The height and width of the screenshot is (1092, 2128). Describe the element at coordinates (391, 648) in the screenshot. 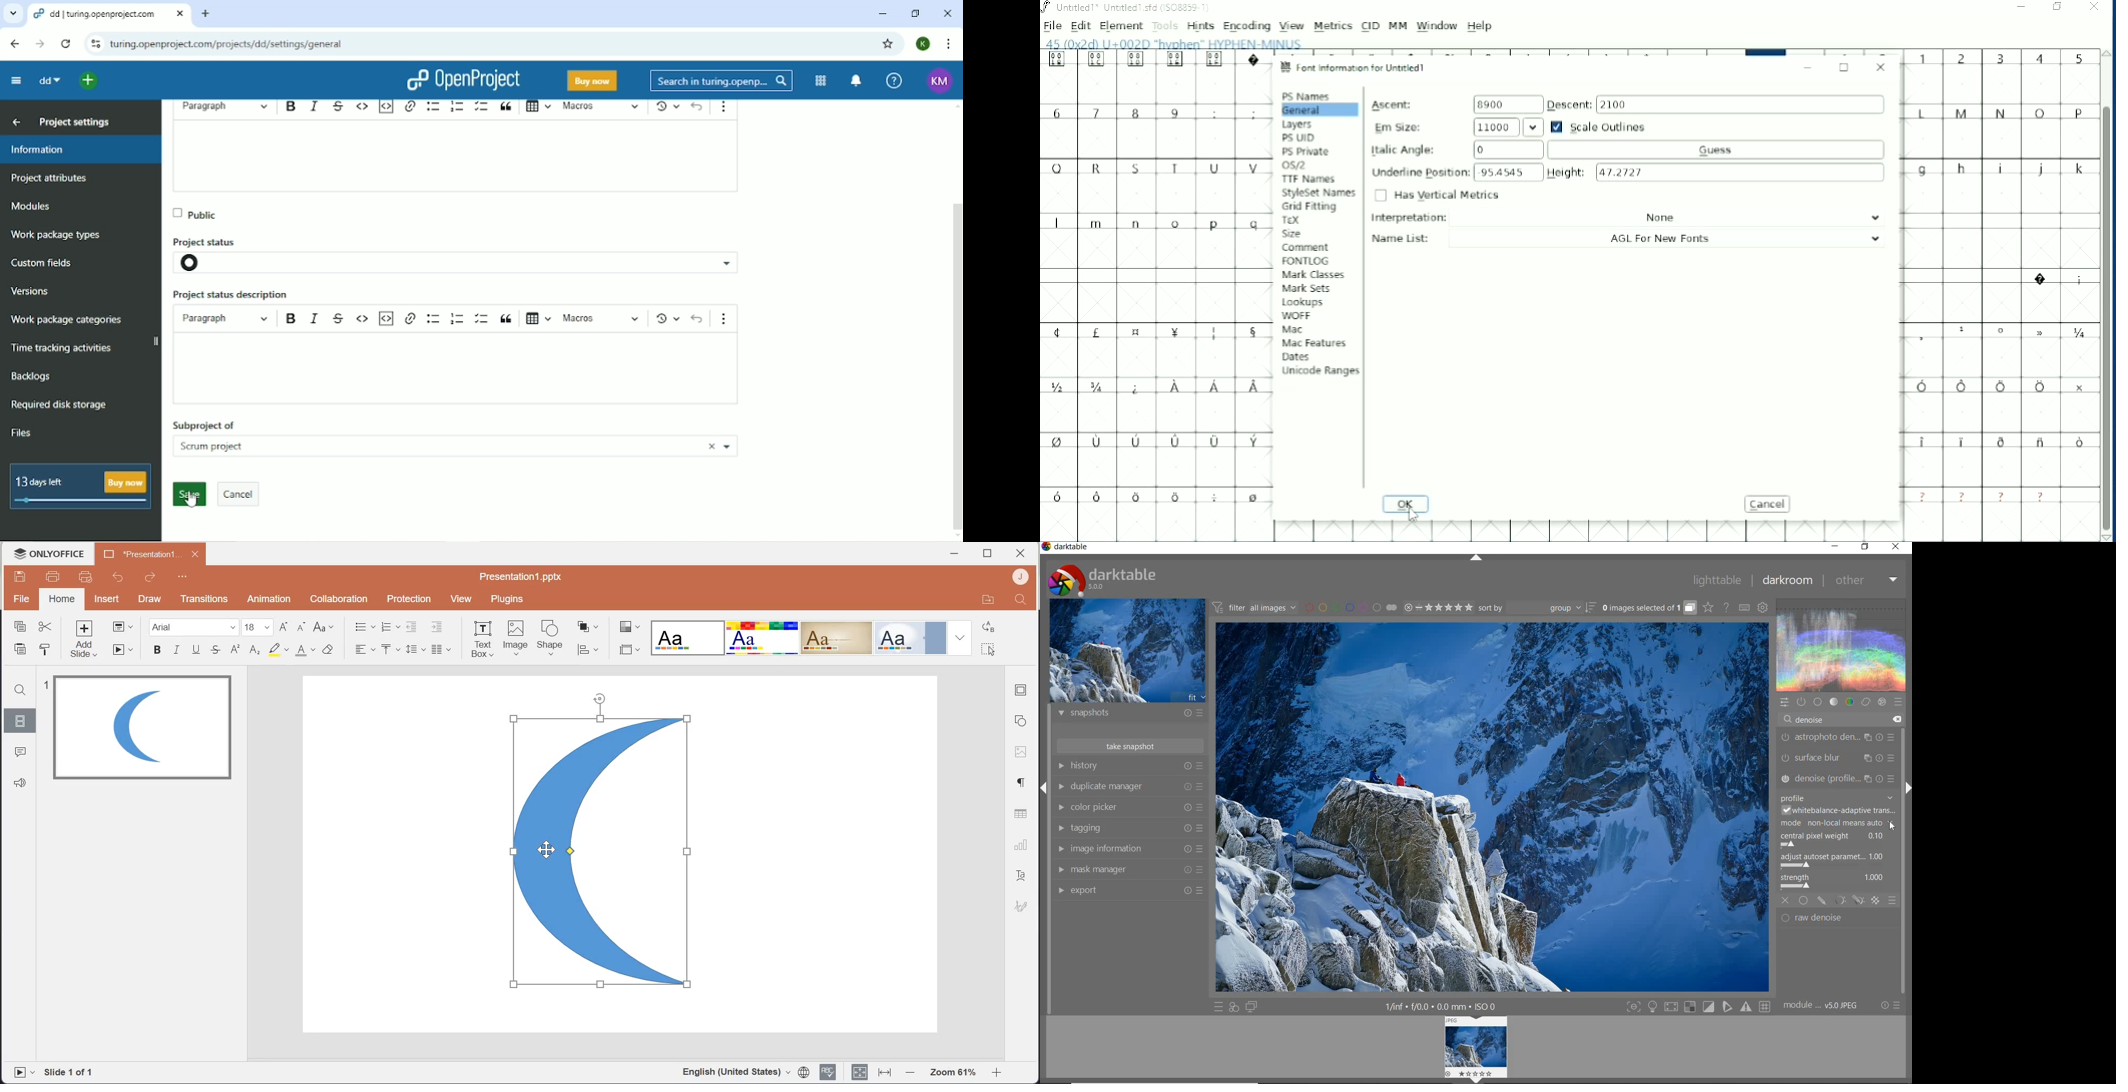

I see `Vertical Align` at that location.